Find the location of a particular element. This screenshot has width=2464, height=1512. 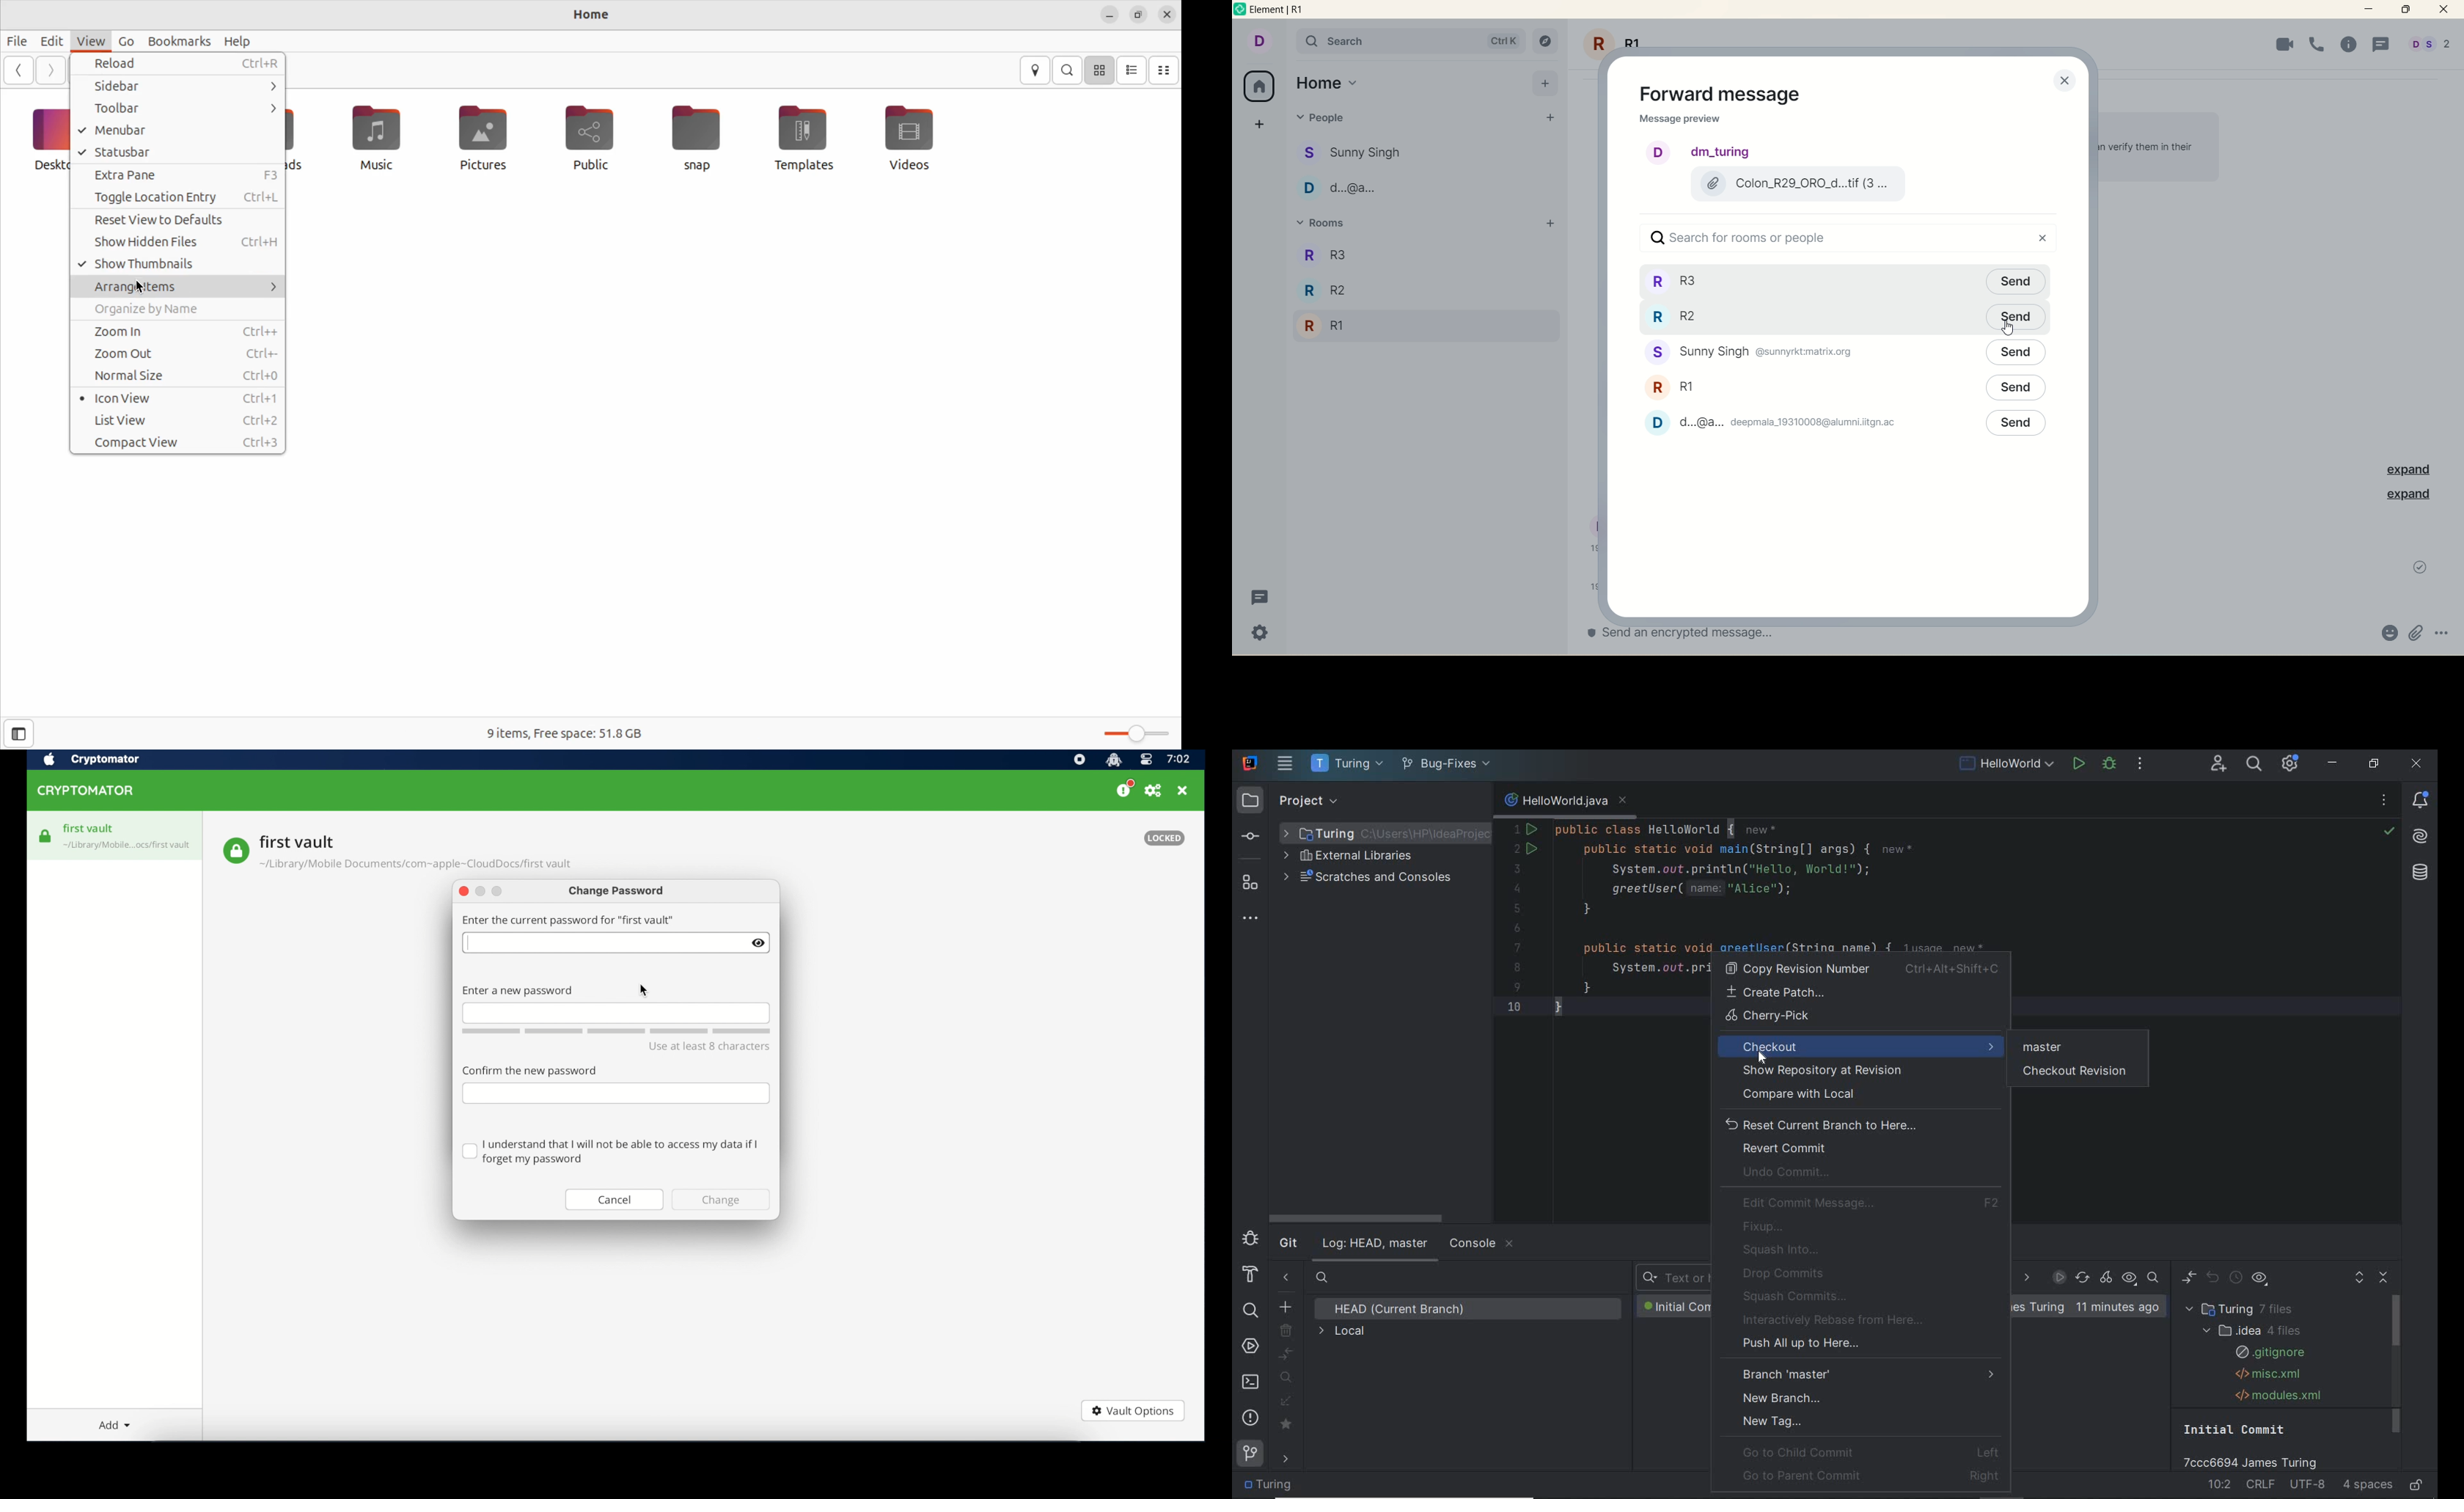

start chat is located at coordinates (1548, 119).